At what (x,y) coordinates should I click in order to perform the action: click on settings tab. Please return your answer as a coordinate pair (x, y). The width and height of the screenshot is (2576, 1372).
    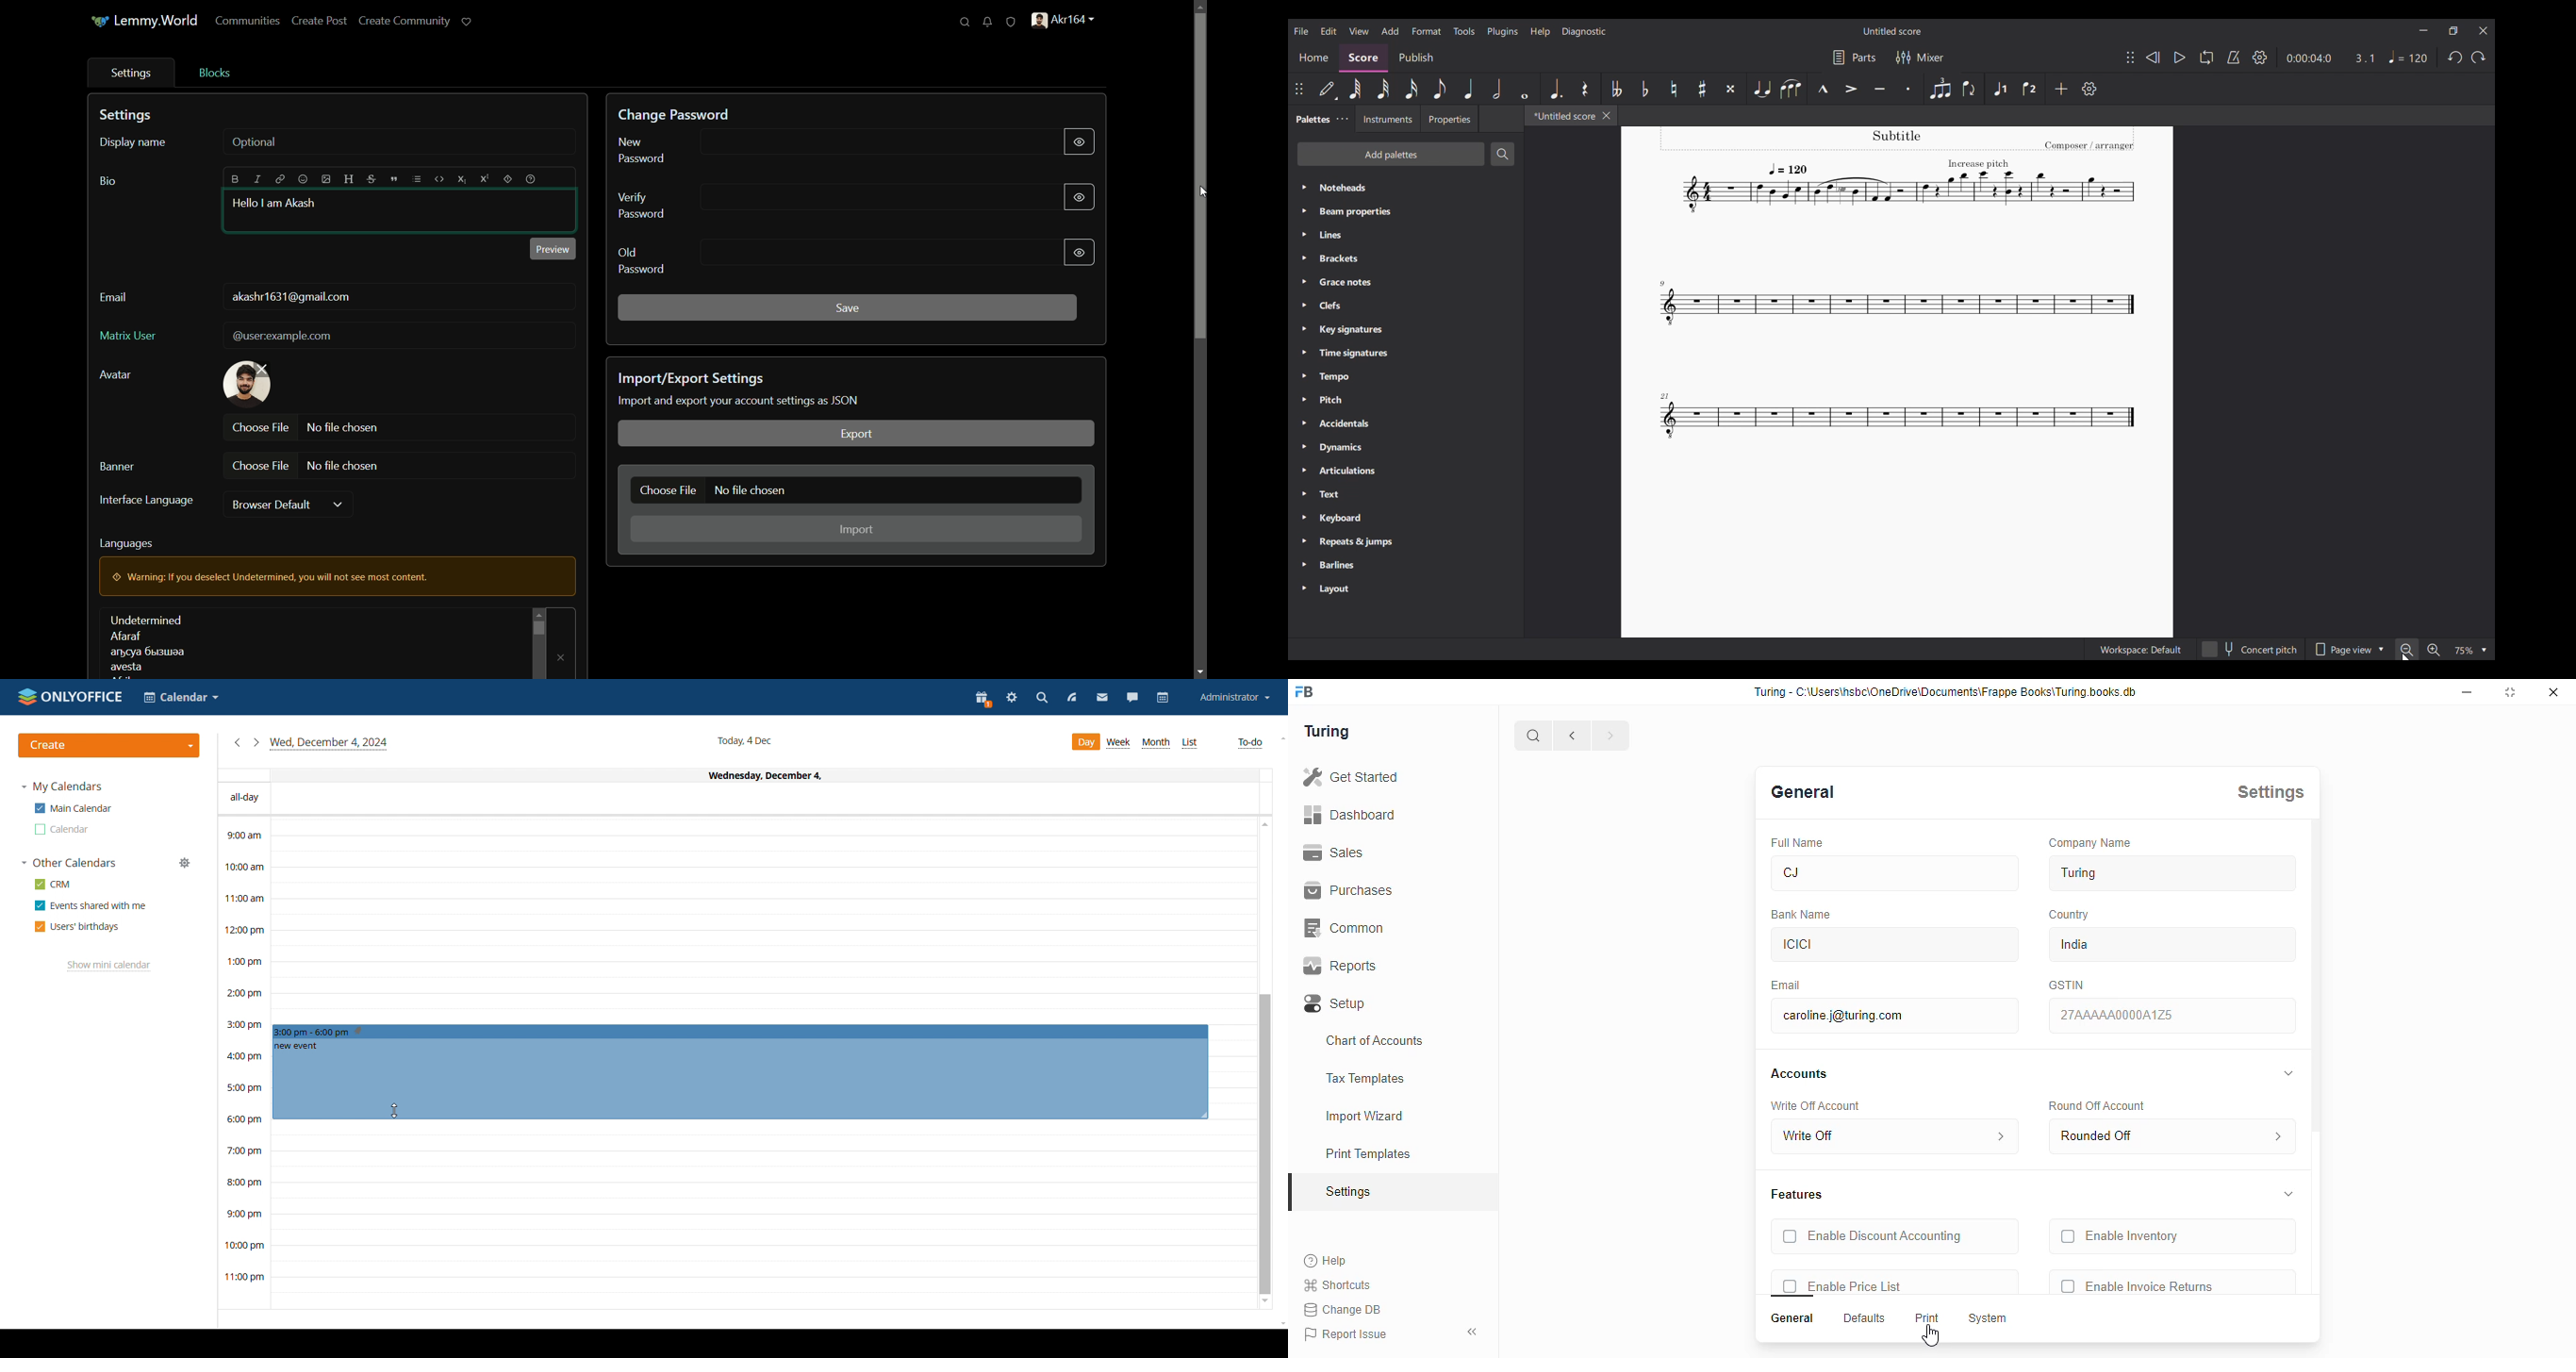
    Looking at the image, I should click on (133, 74).